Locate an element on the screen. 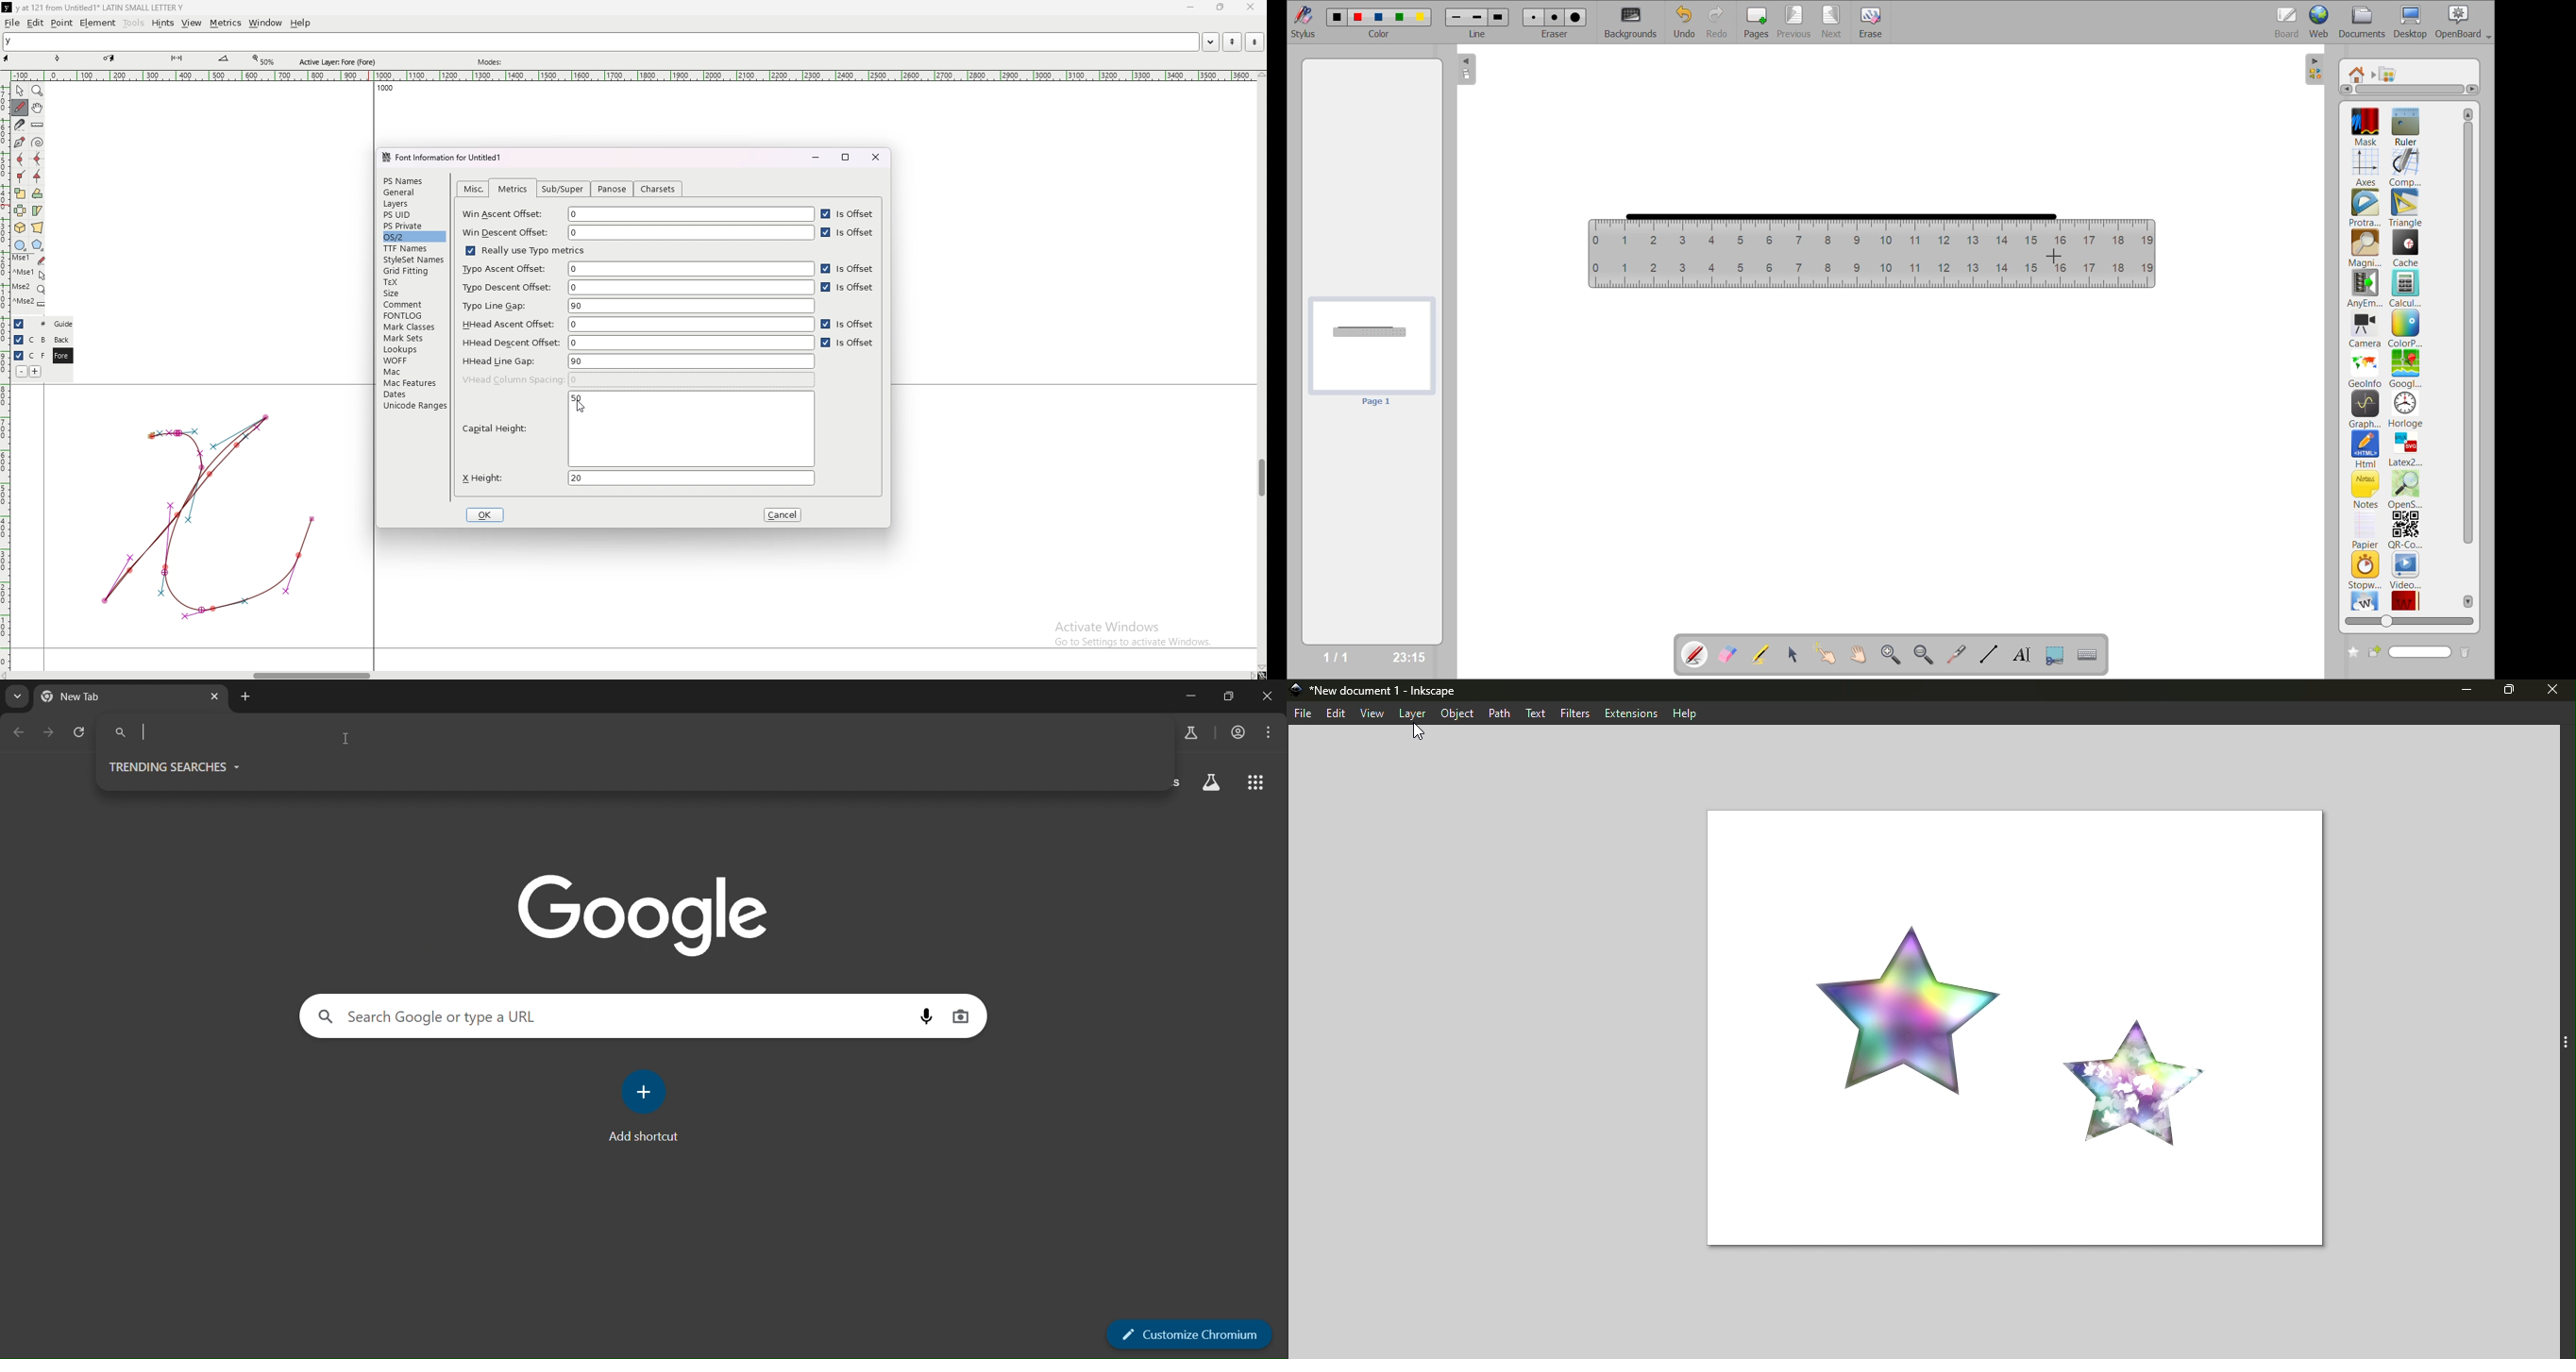  google apps is located at coordinates (1257, 781).